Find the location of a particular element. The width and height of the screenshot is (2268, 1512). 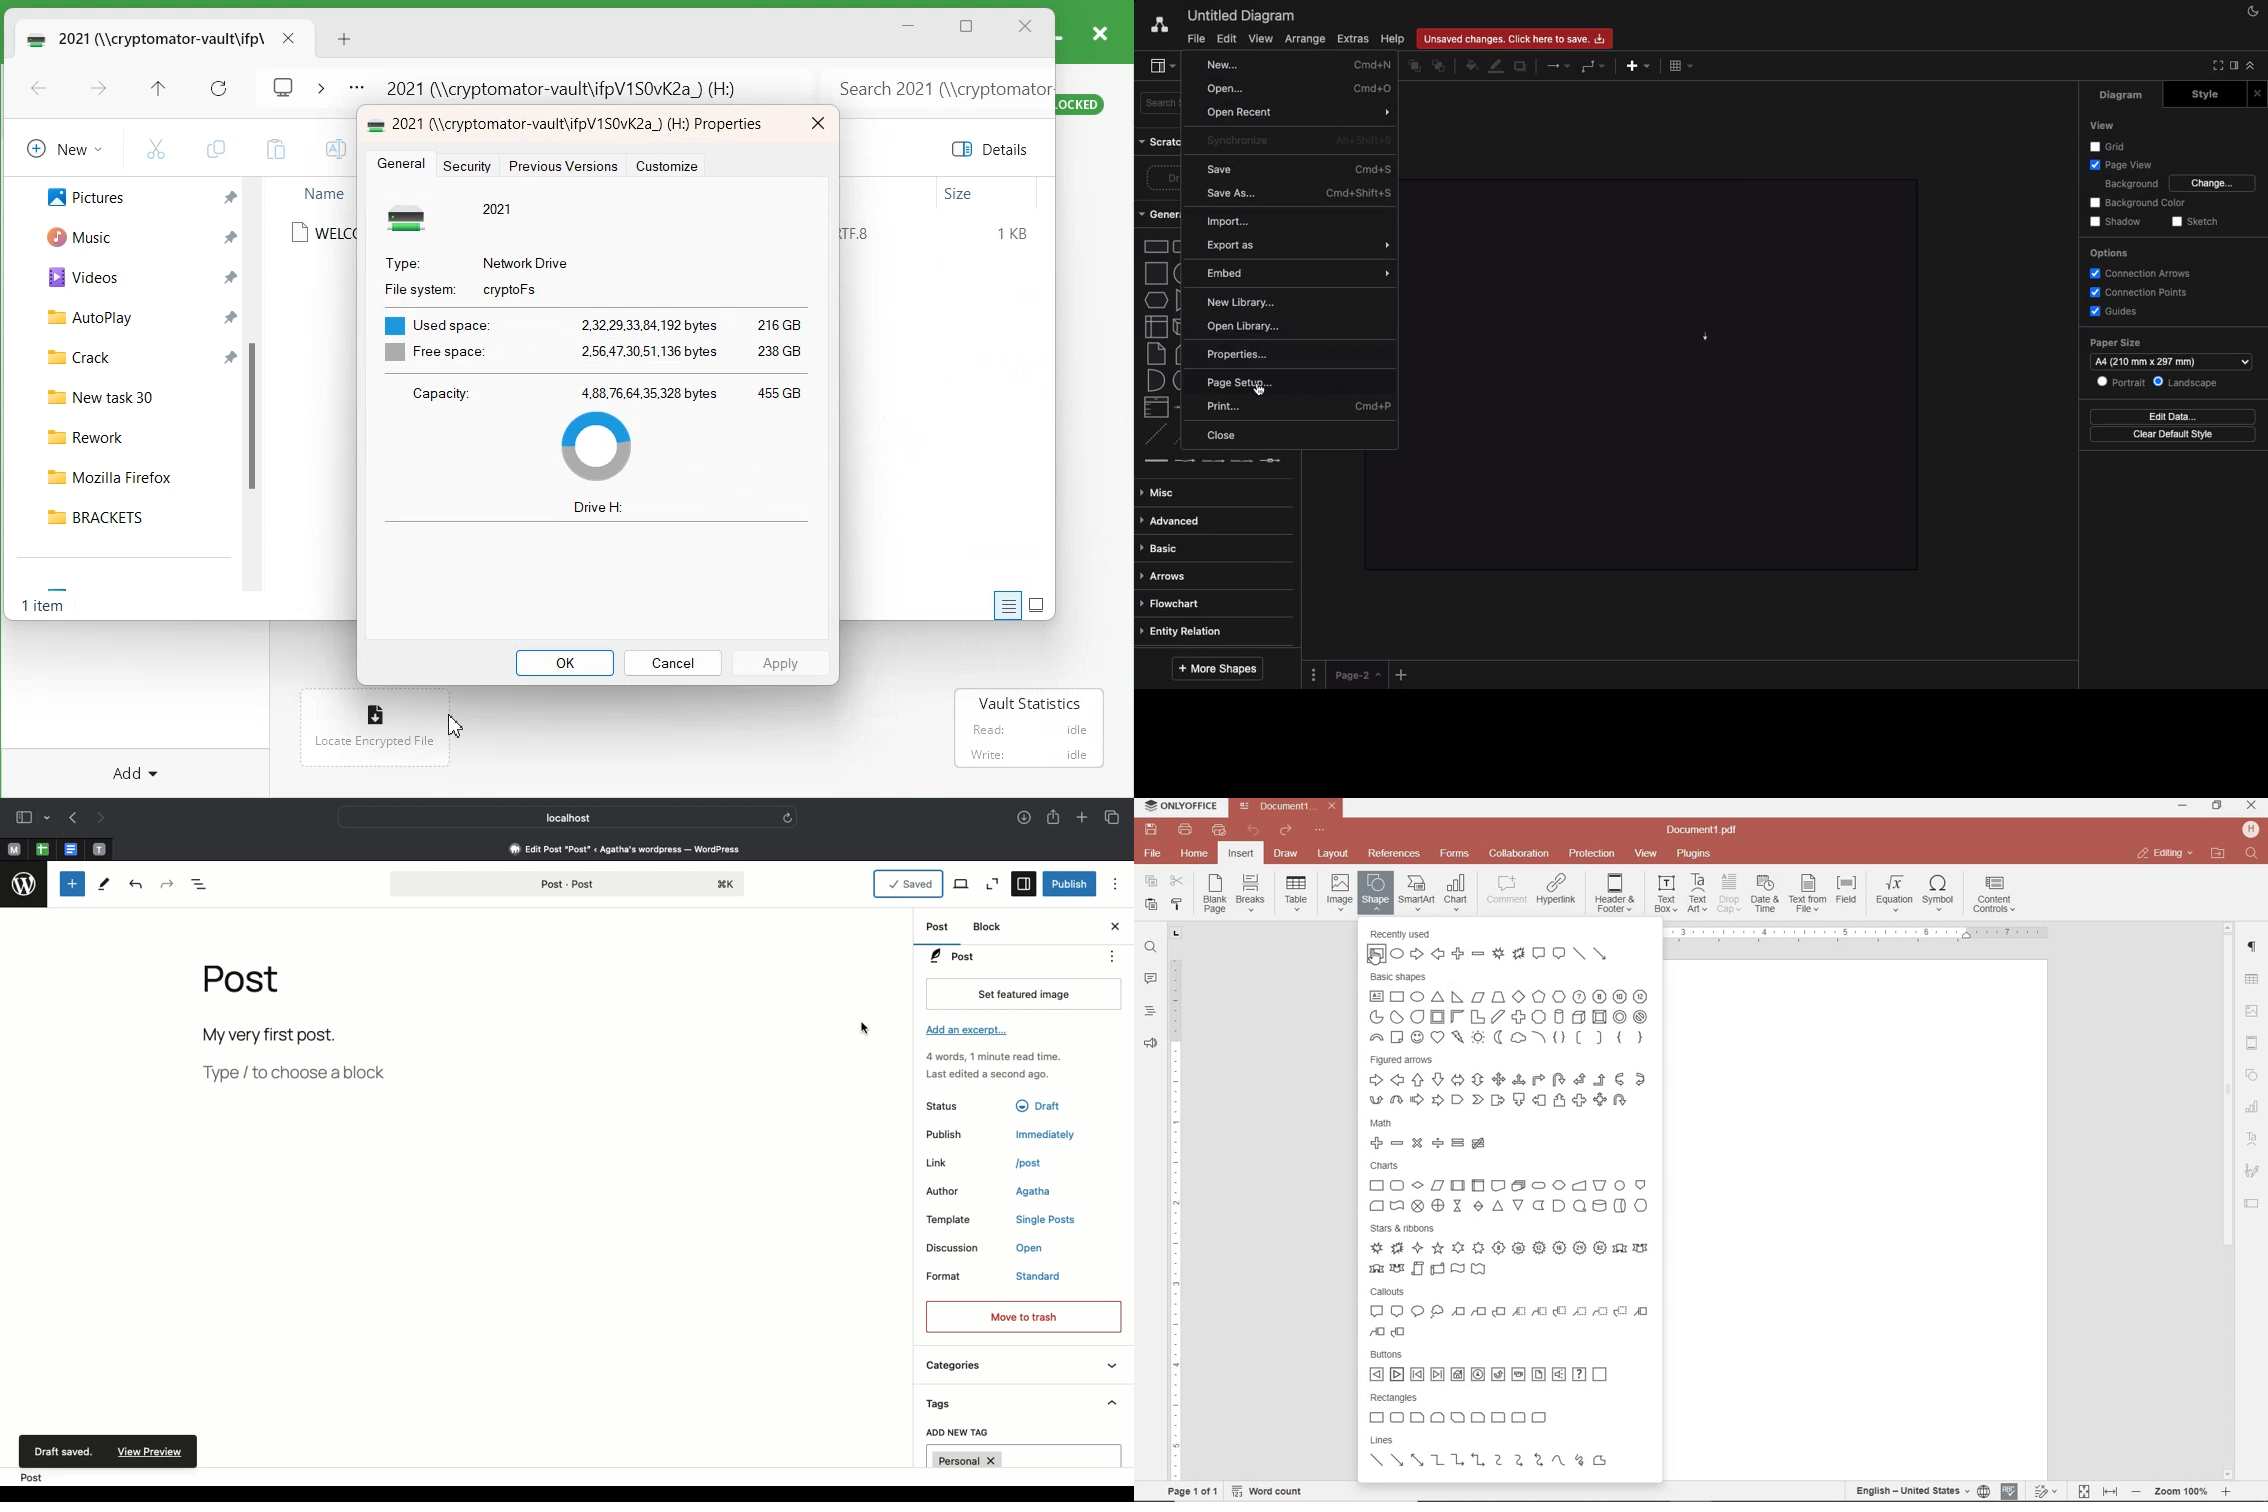

Synchronize is located at coordinates (1238, 140).